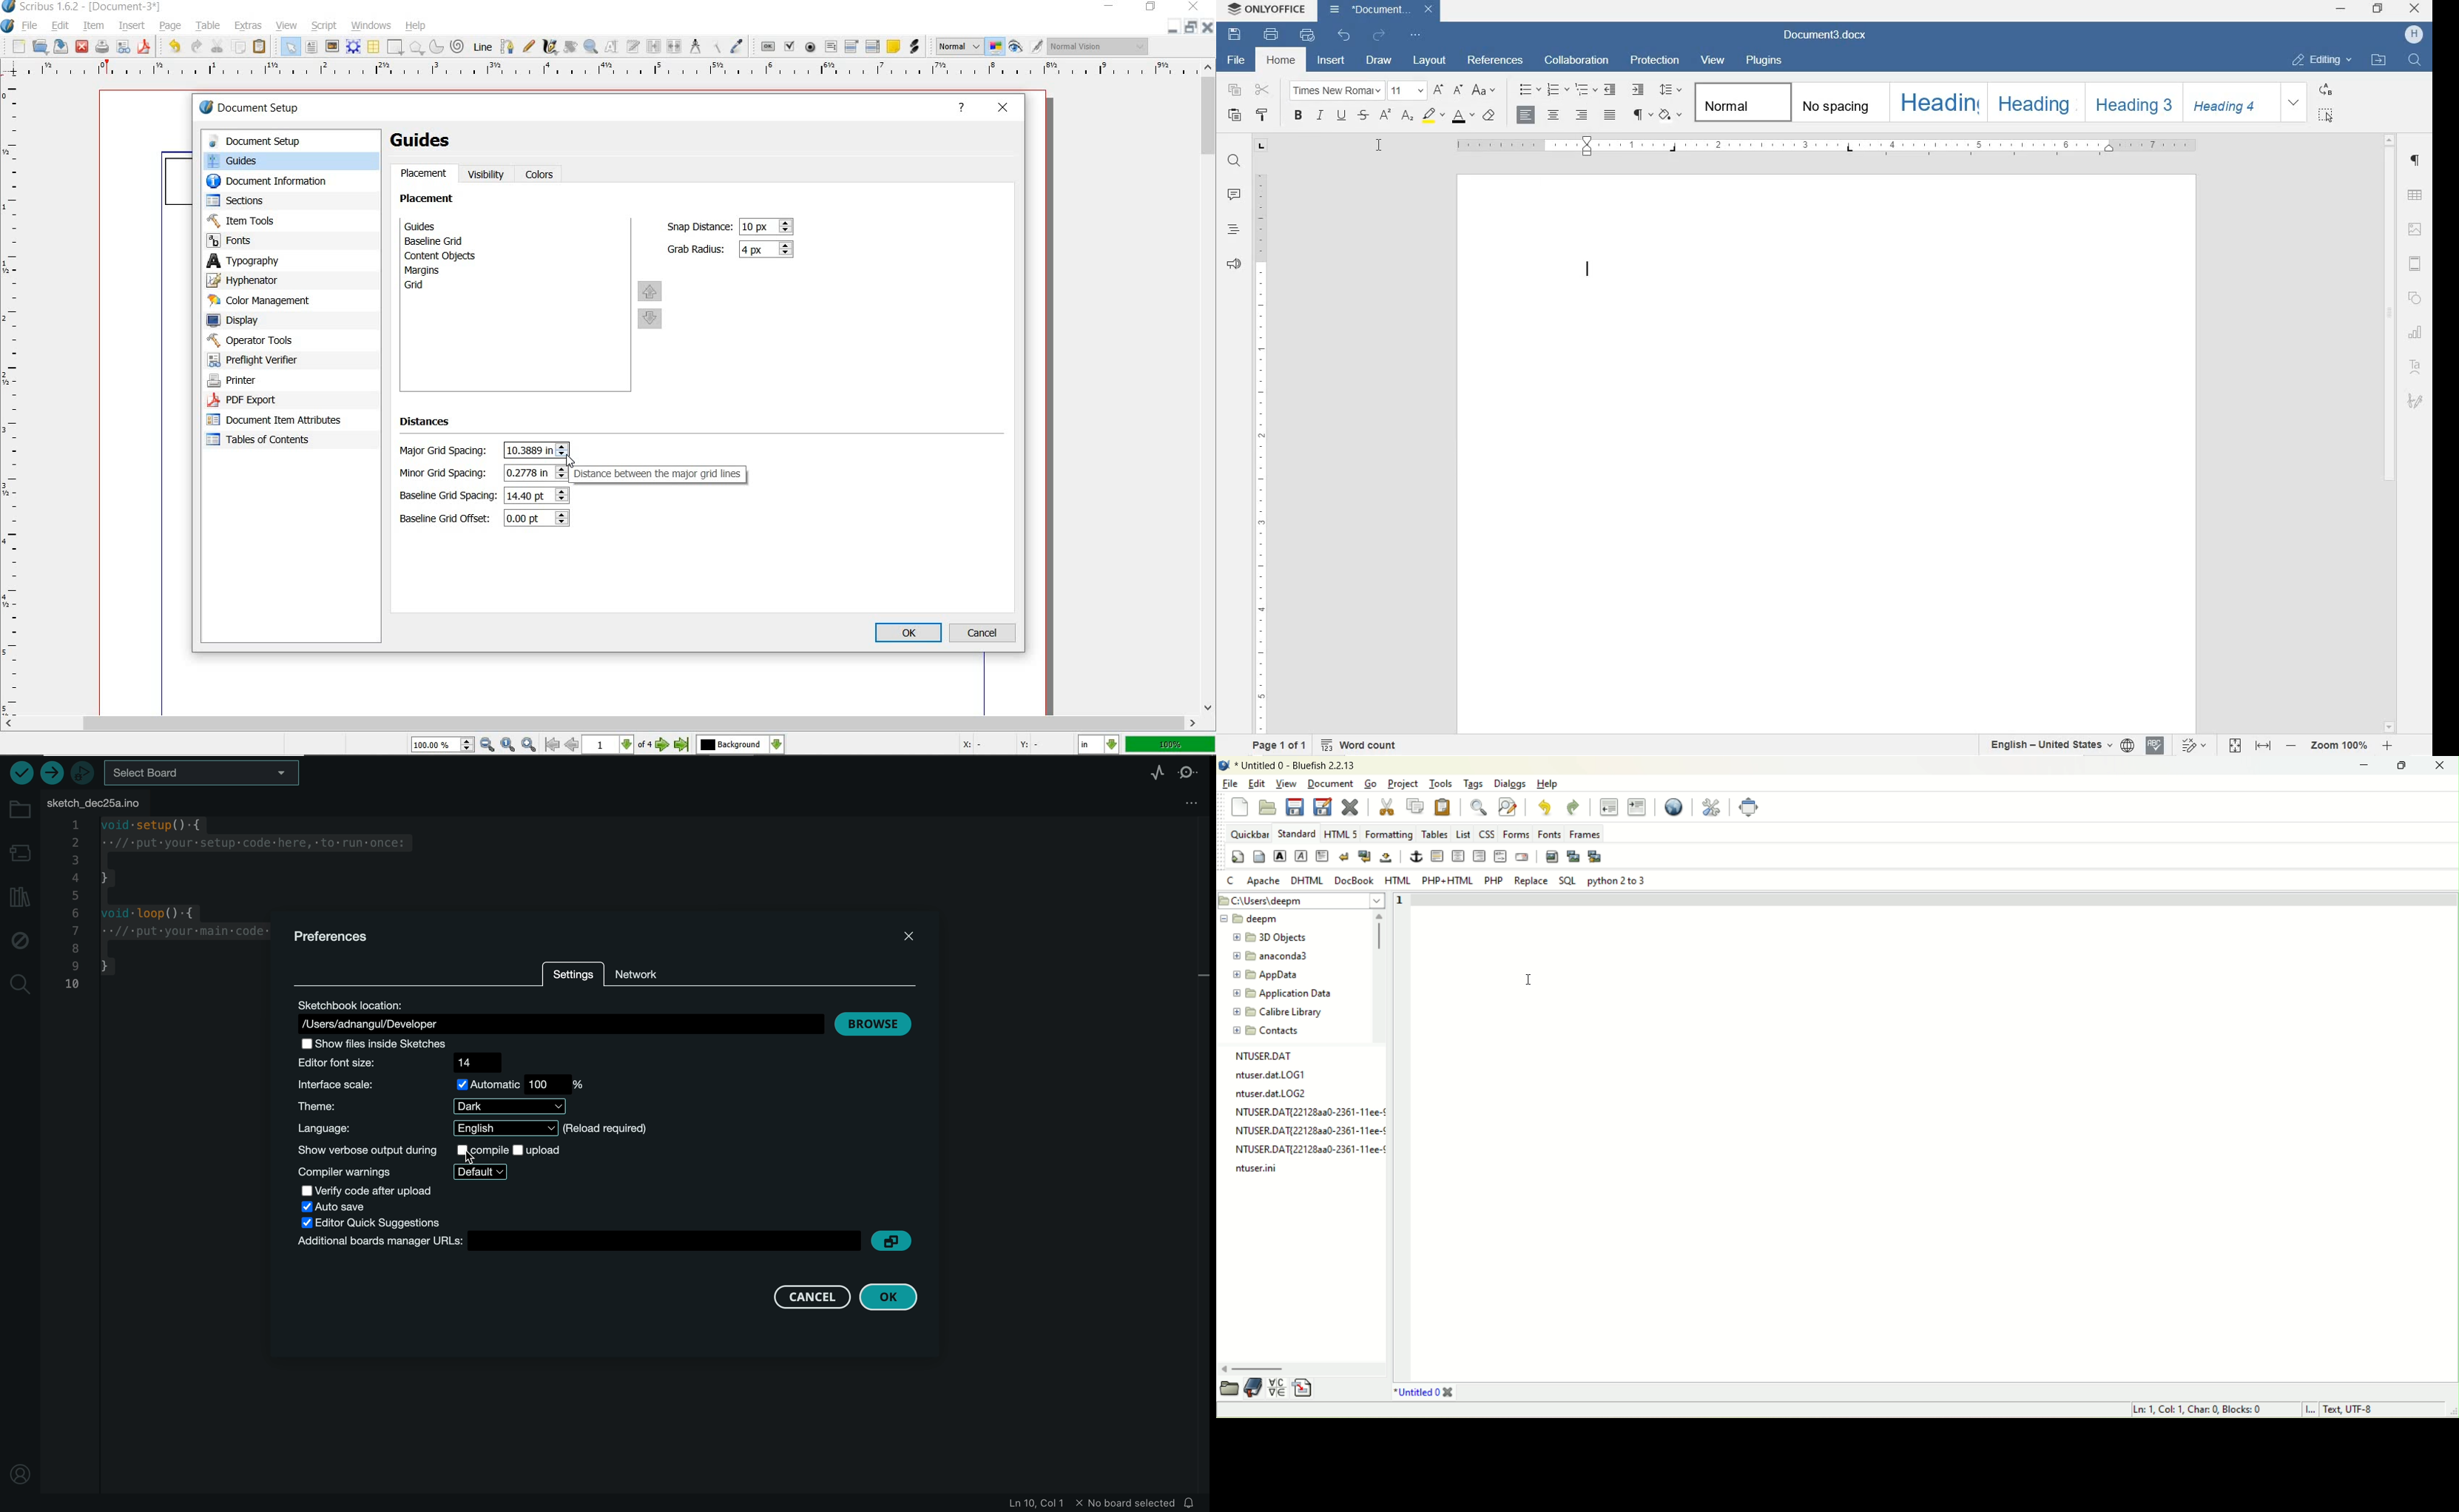  I want to click on ntuser.ini, so click(1267, 1170).